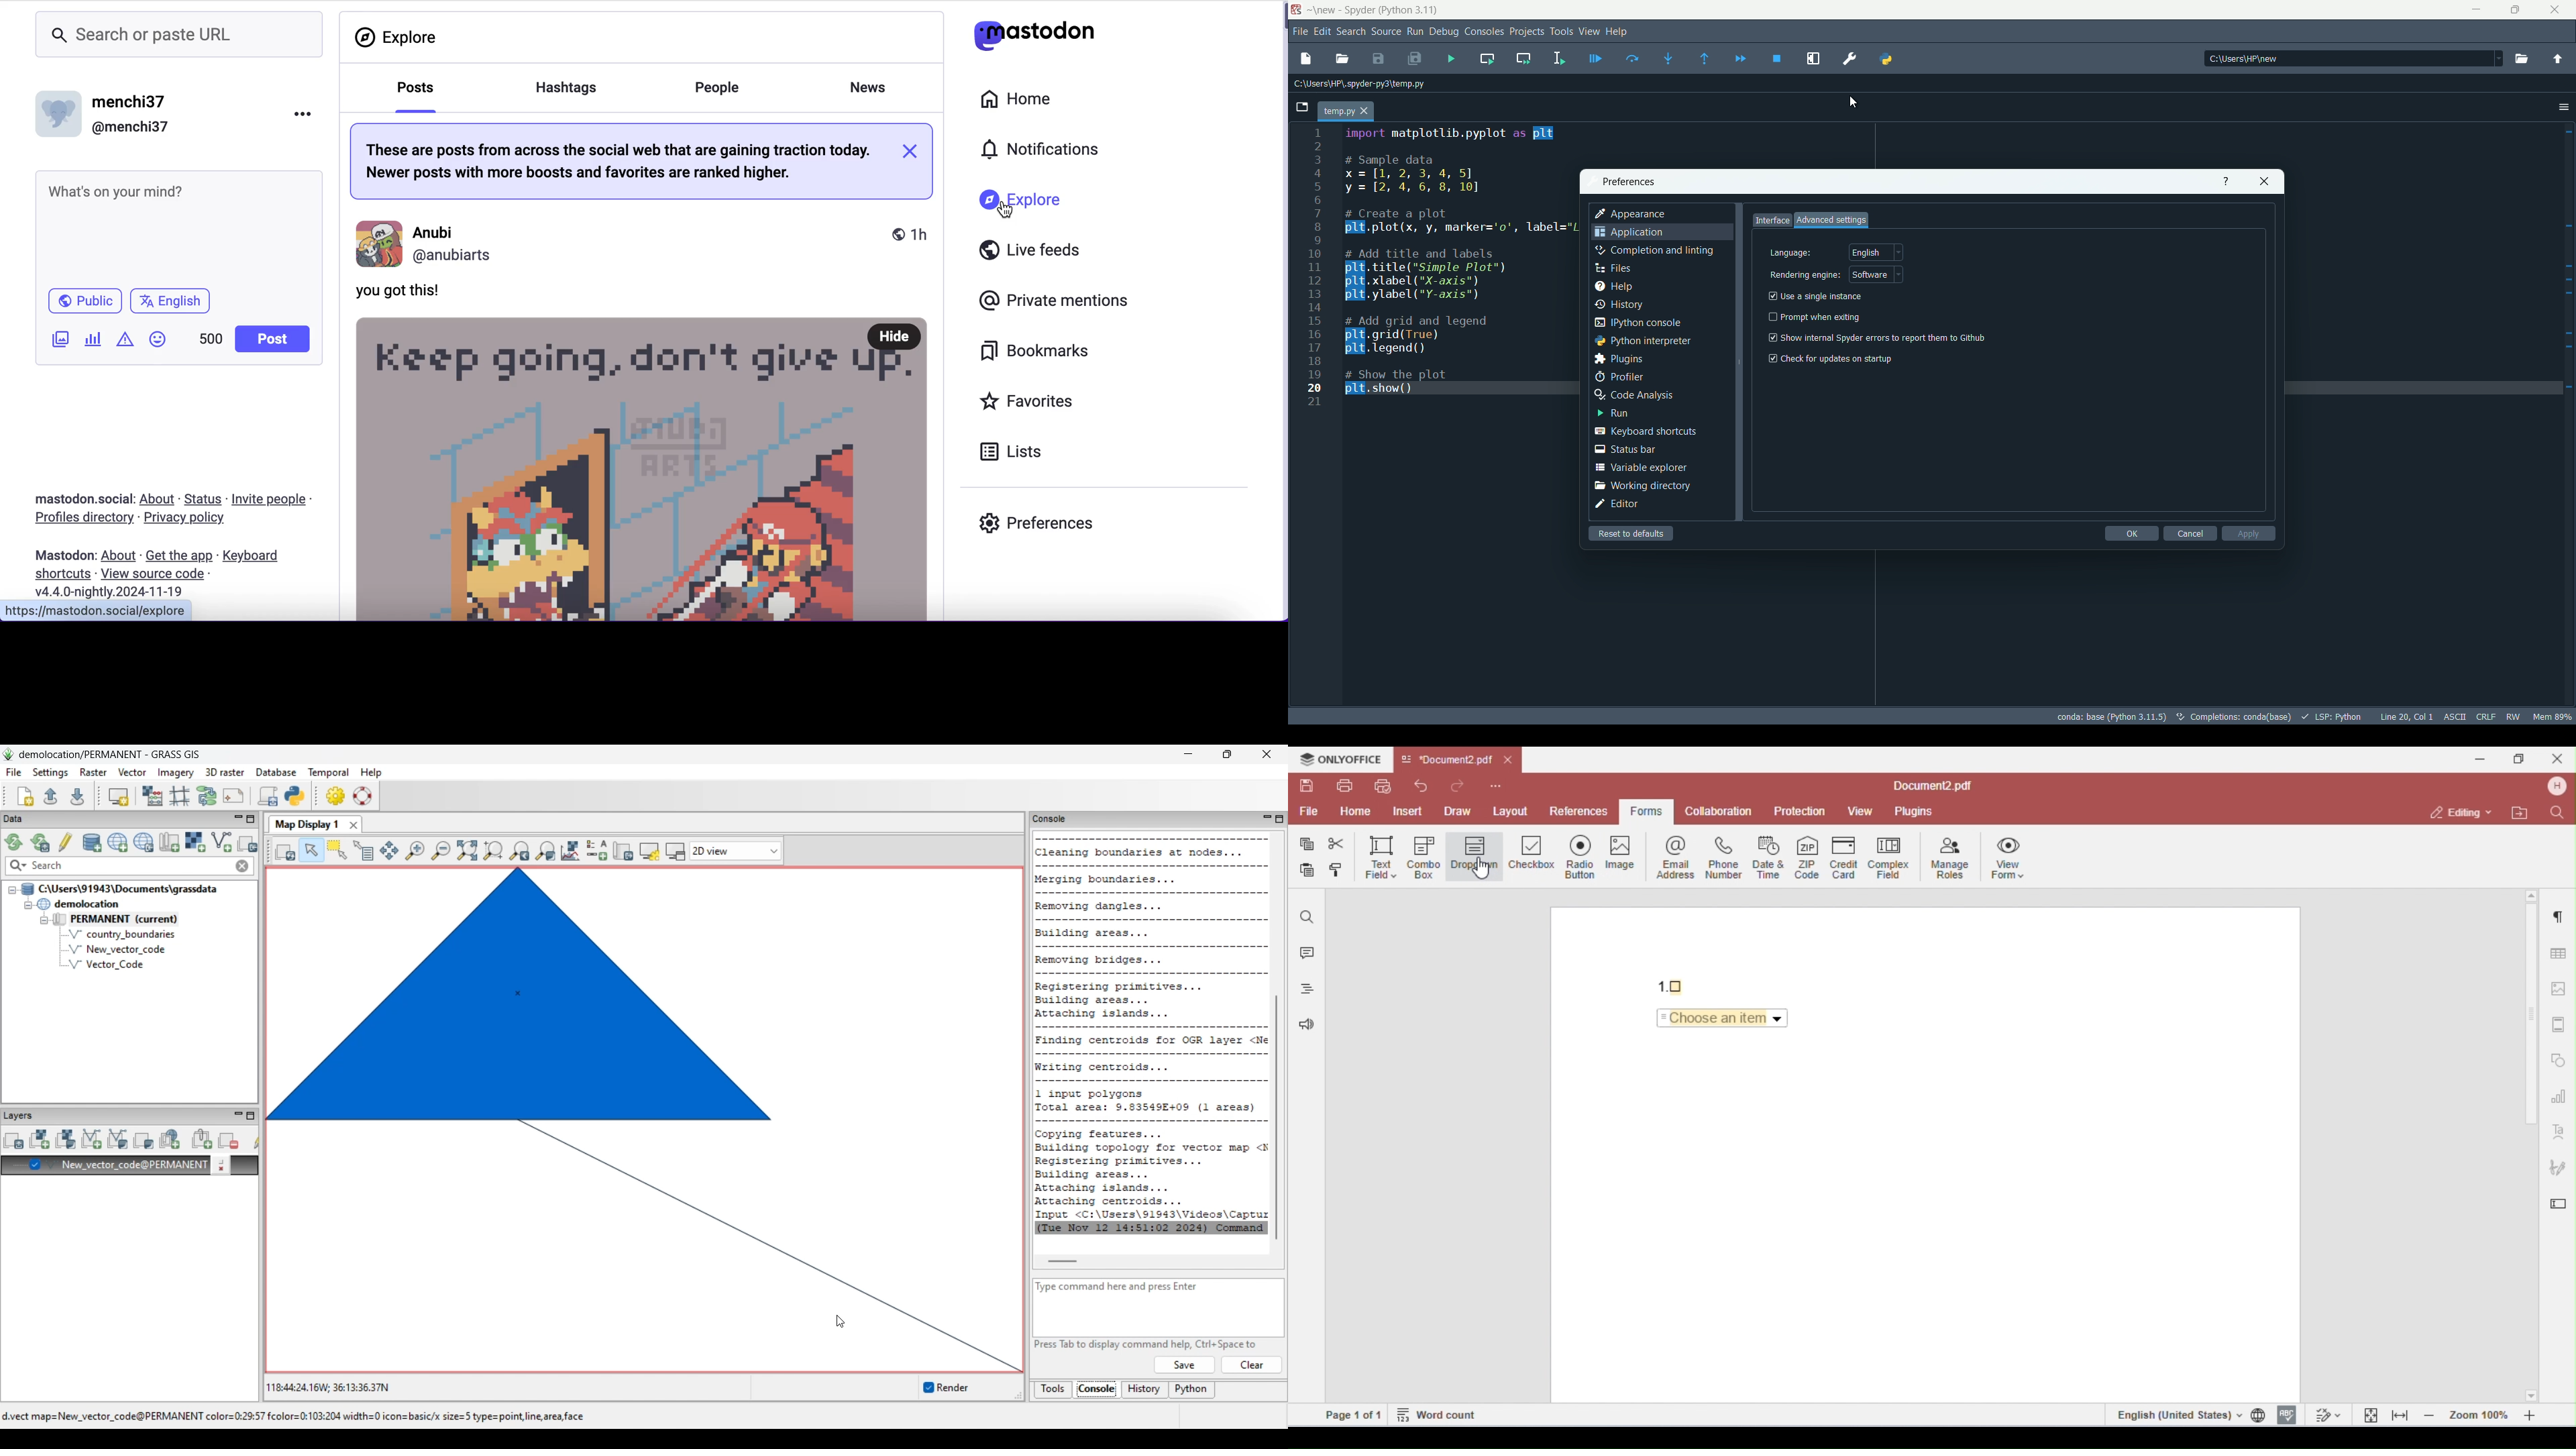  Describe the element at coordinates (83, 500) in the screenshot. I see `mastodon.social` at that location.